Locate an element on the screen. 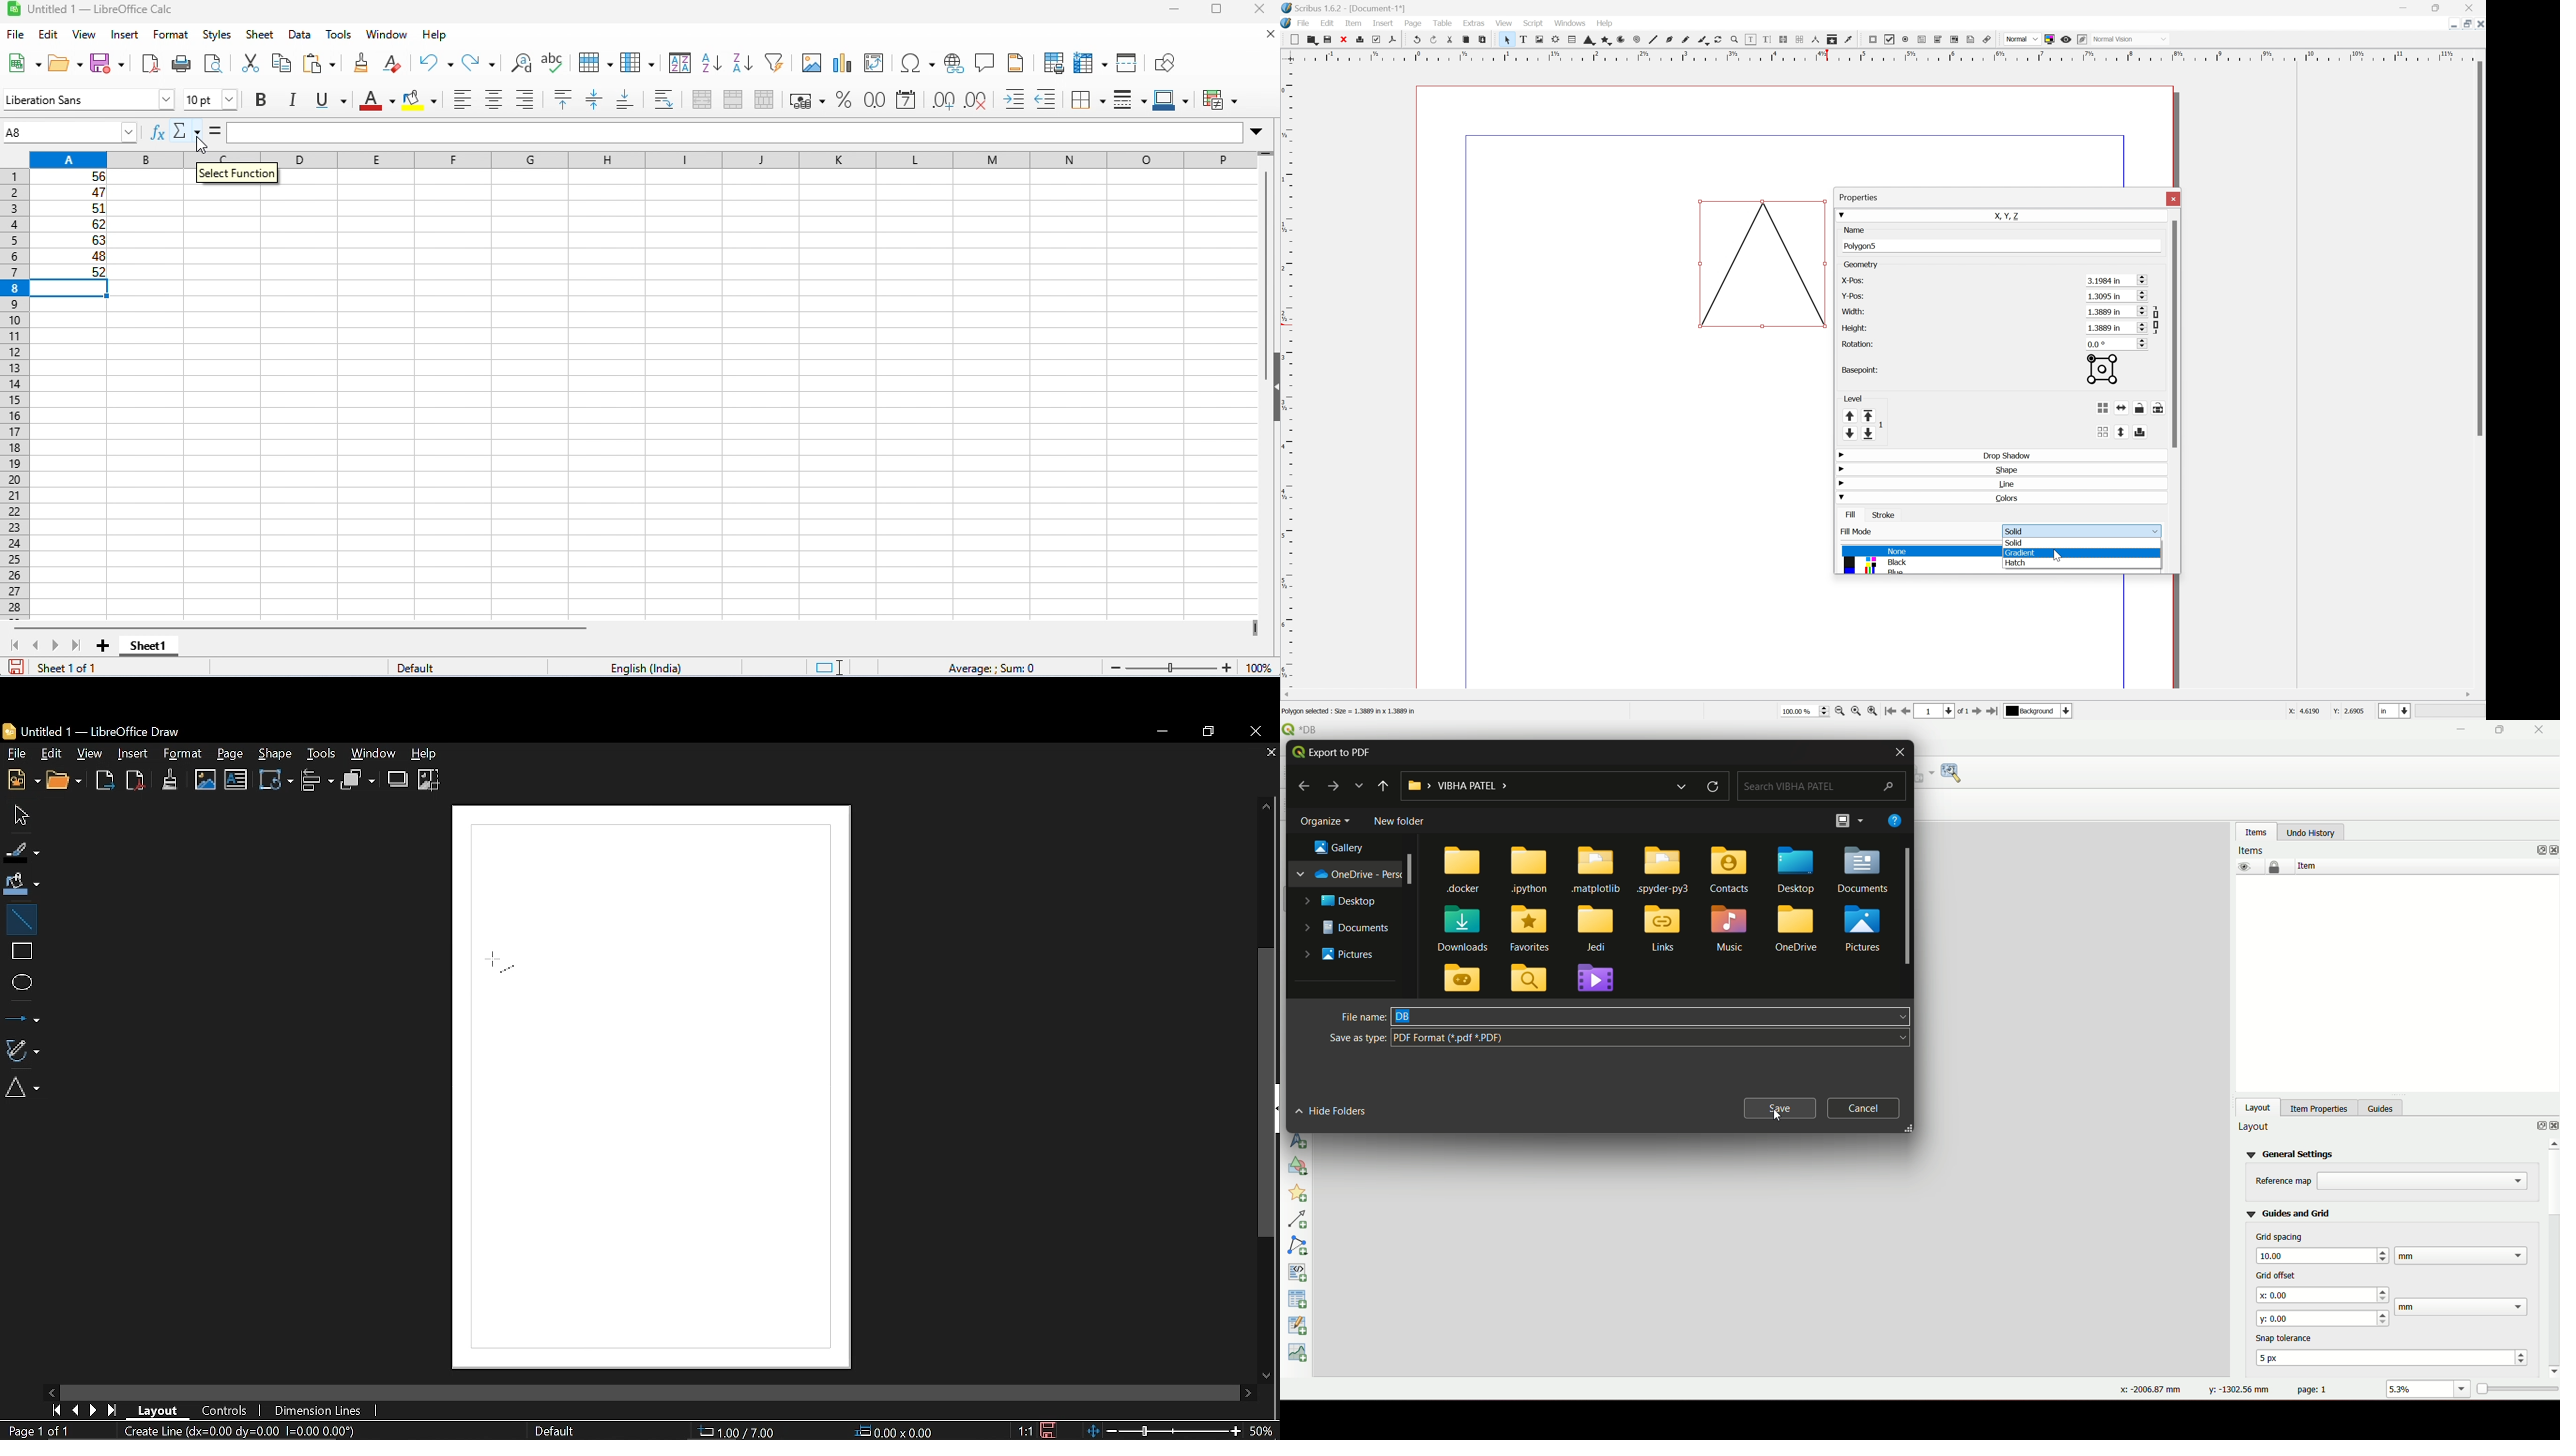 This screenshot has height=1456, width=2576. edit is located at coordinates (49, 35).